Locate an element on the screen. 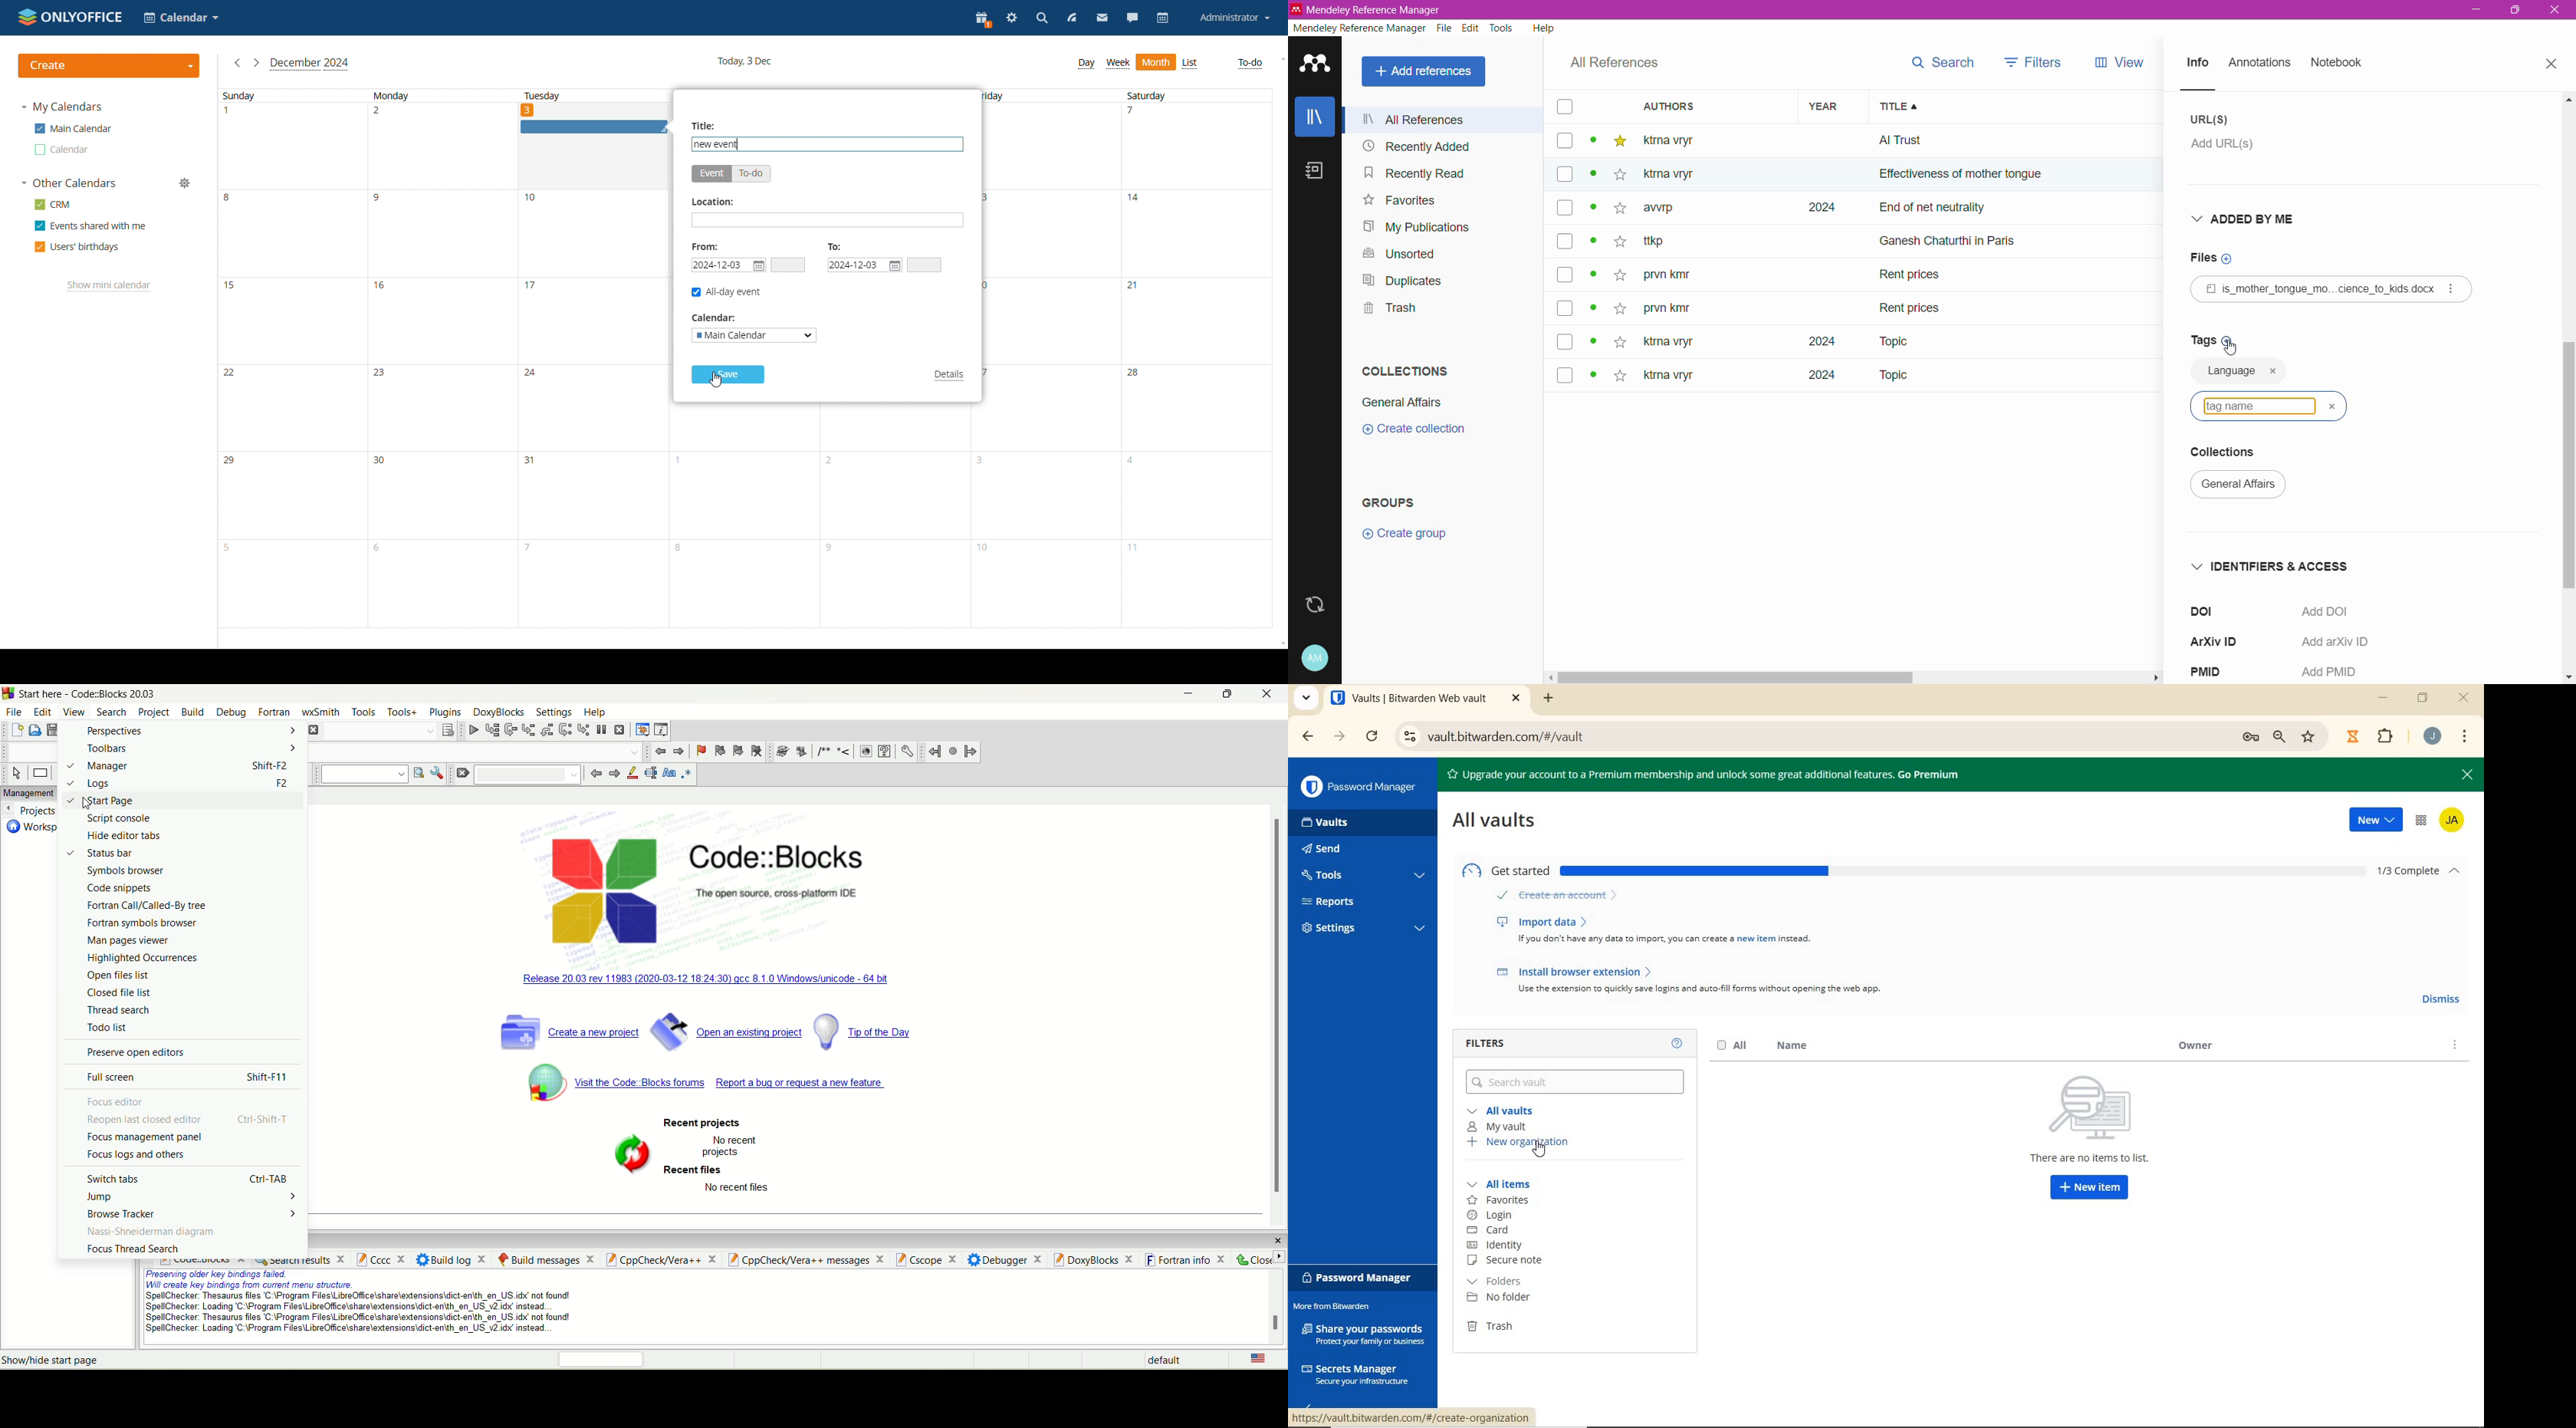 This screenshot has width=2576, height=1428. Application Name is located at coordinates (1379, 9).